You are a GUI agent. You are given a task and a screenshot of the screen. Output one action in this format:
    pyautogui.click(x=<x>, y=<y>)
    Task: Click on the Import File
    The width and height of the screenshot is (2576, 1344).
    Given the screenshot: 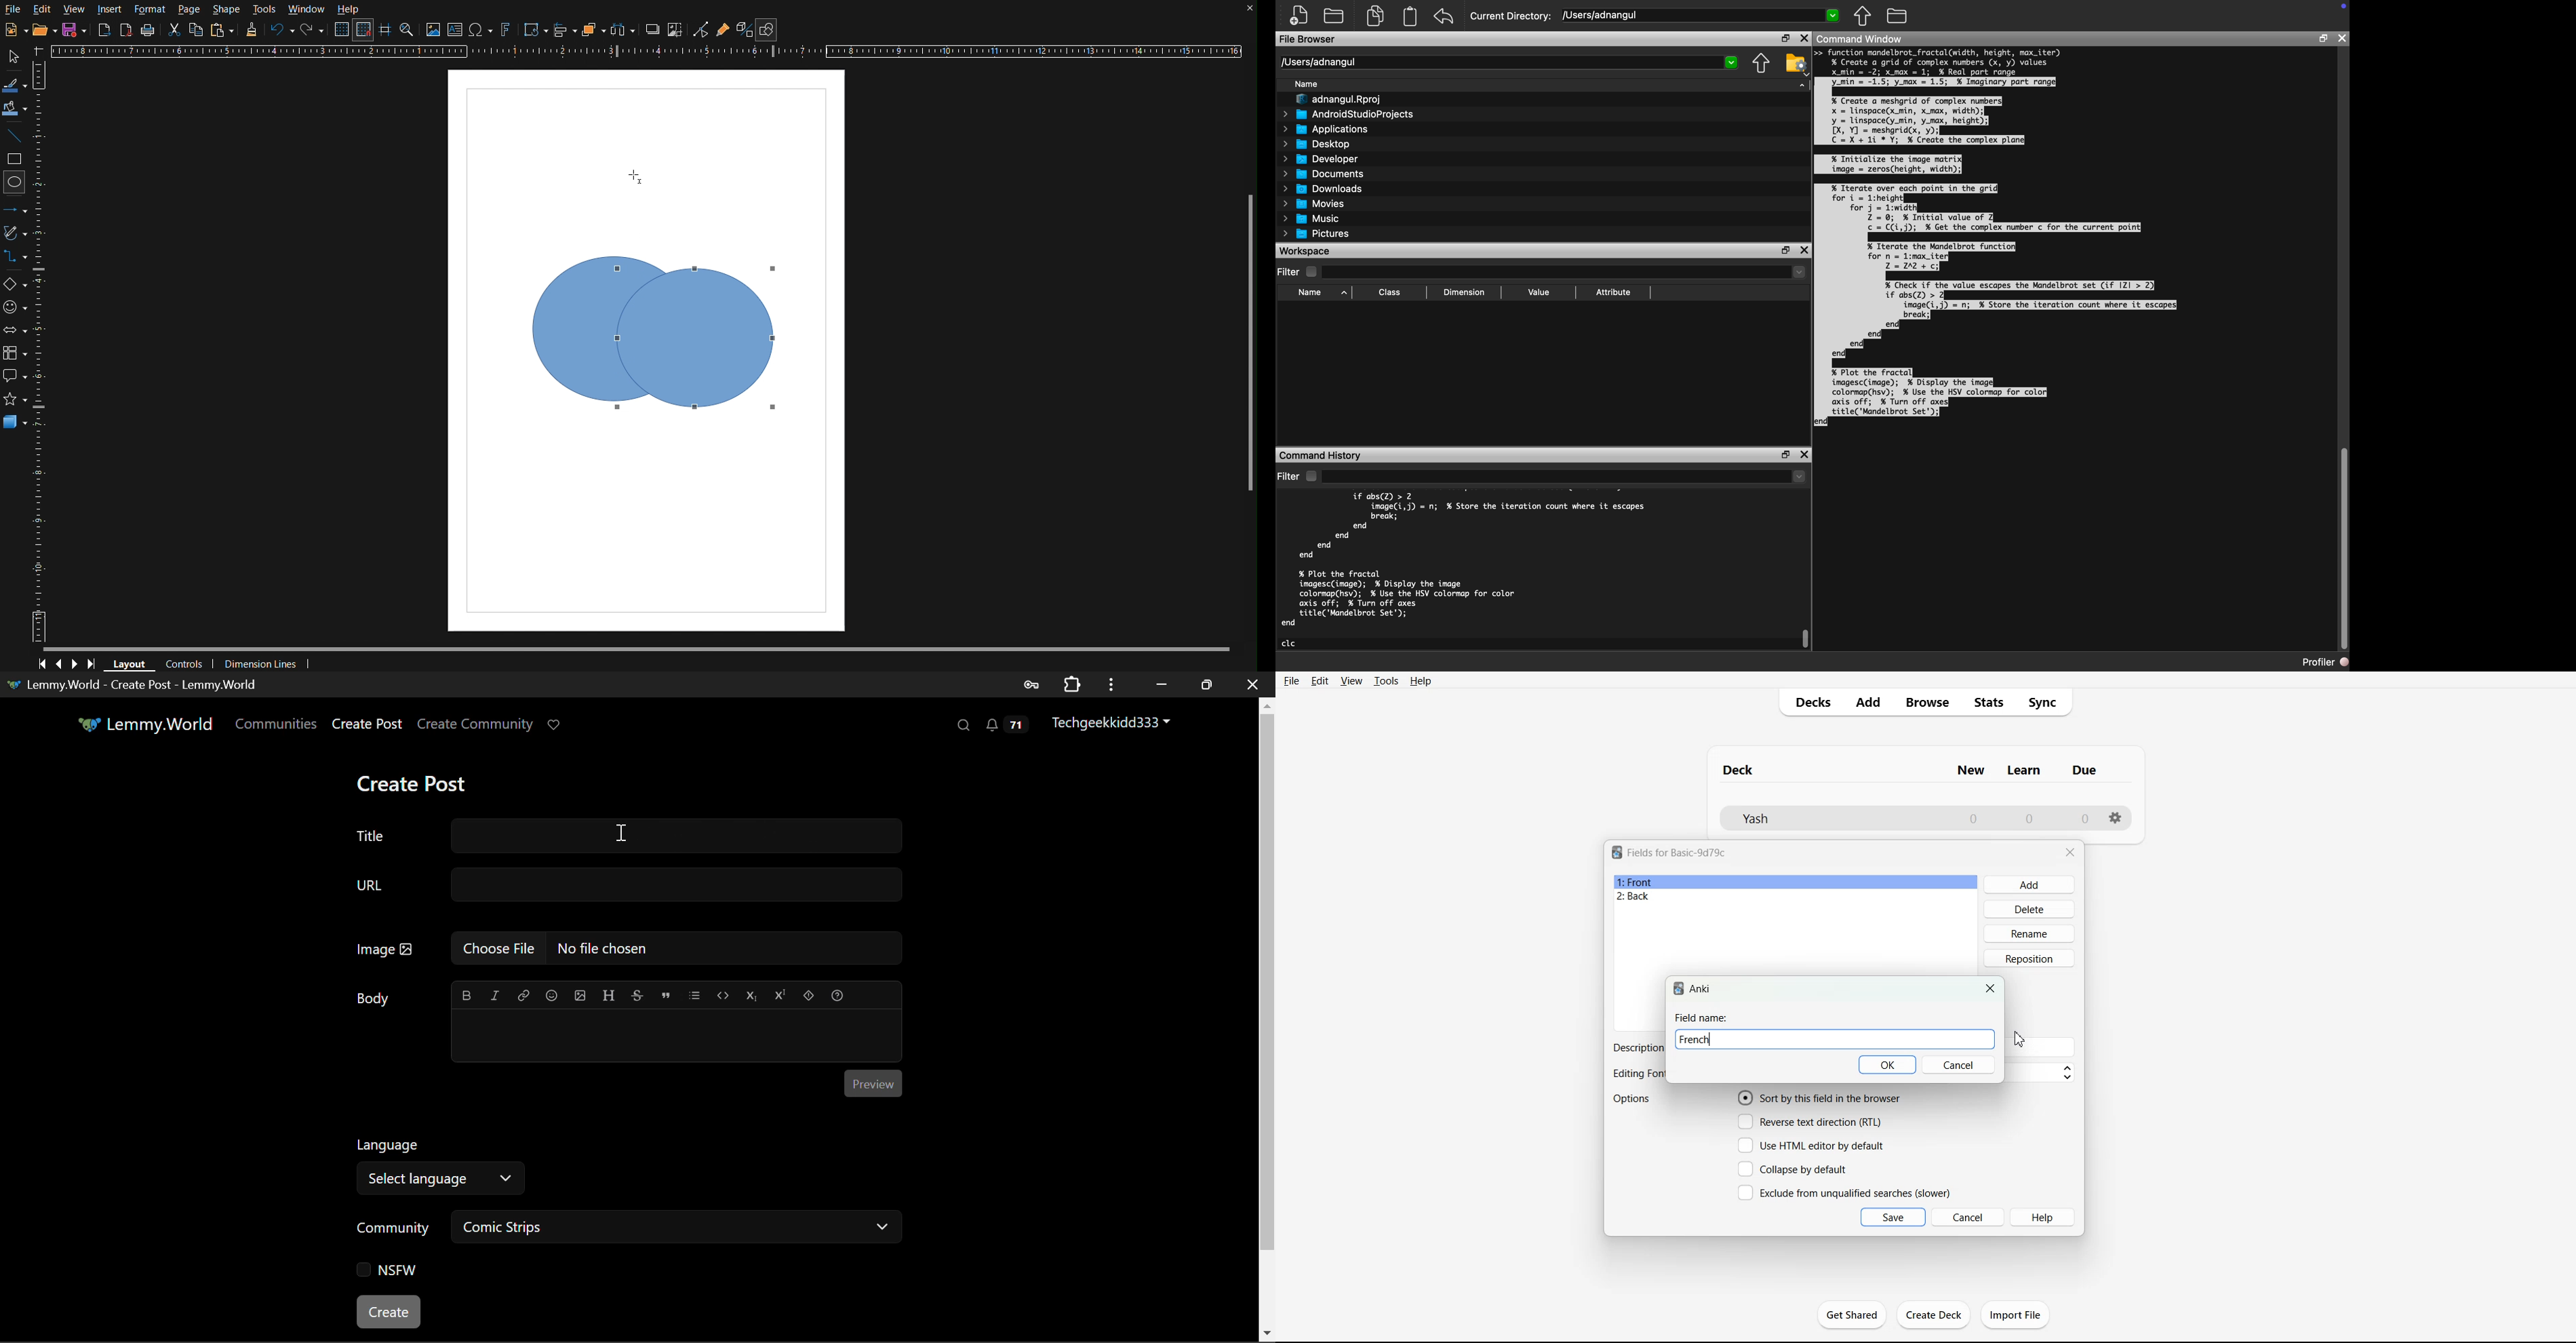 What is the action you would take?
    pyautogui.click(x=2015, y=1315)
    